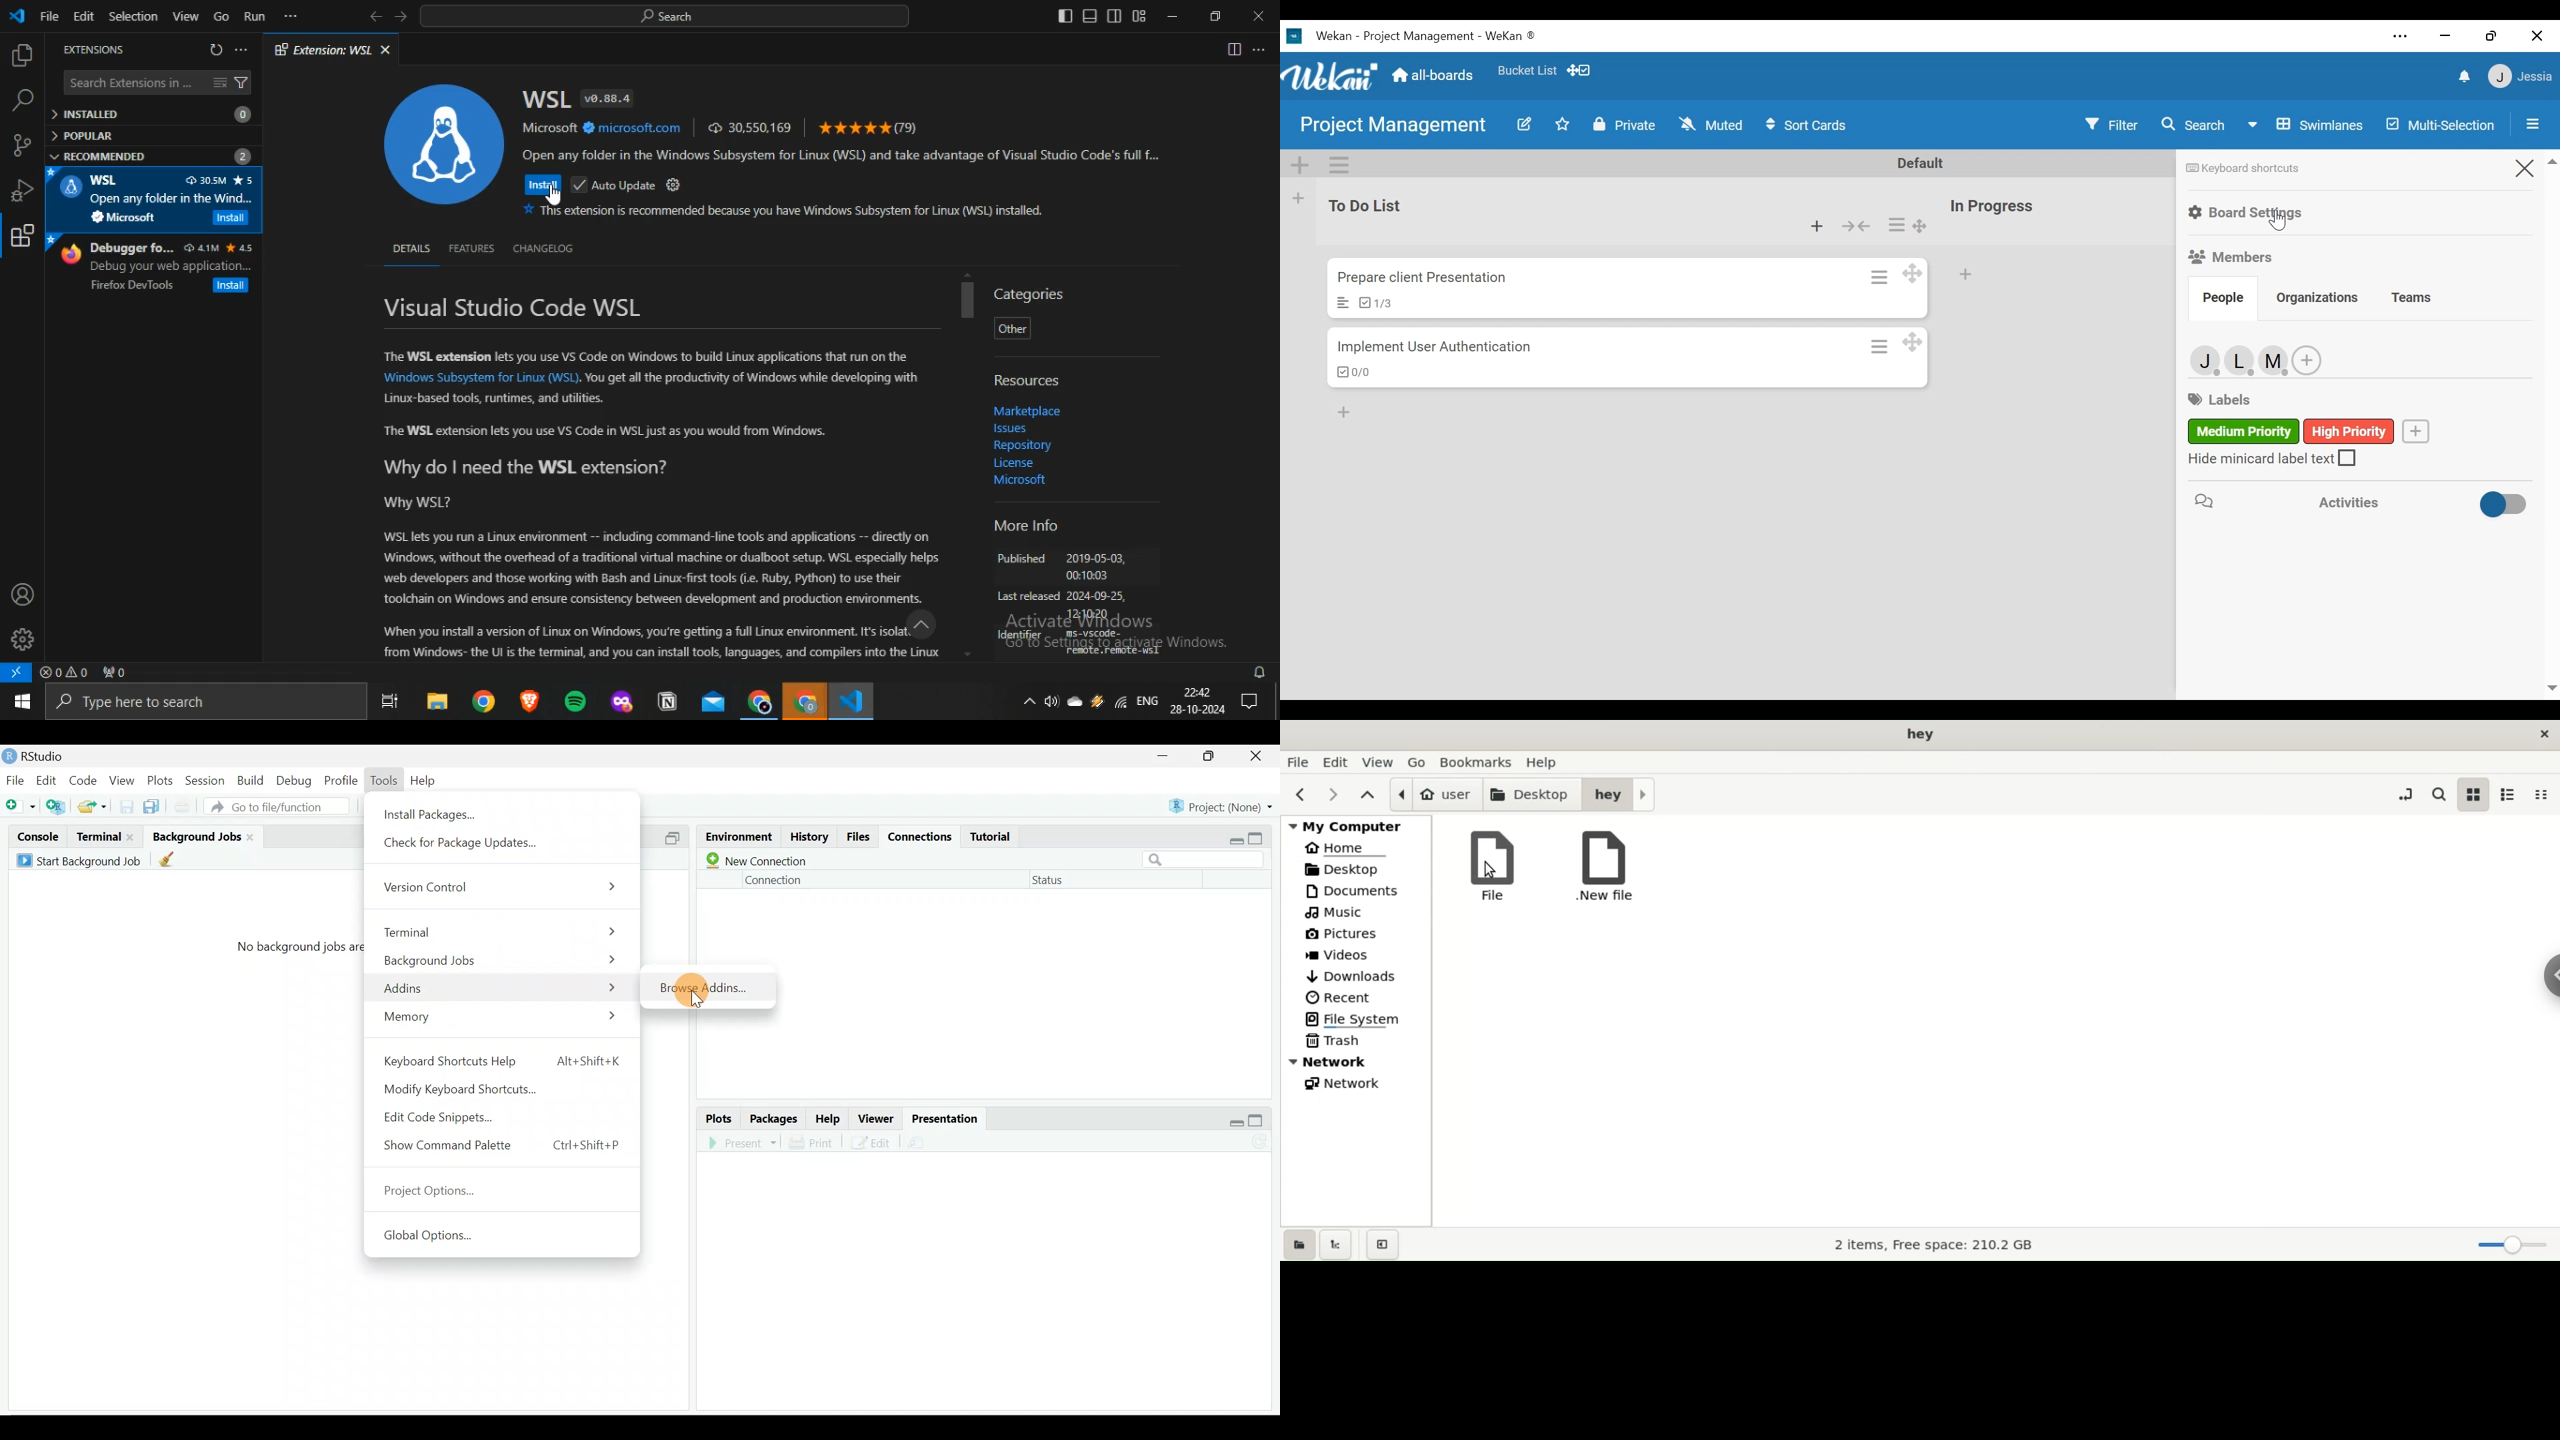  Describe the element at coordinates (1013, 428) in the screenshot. I see `Issues` at that location.